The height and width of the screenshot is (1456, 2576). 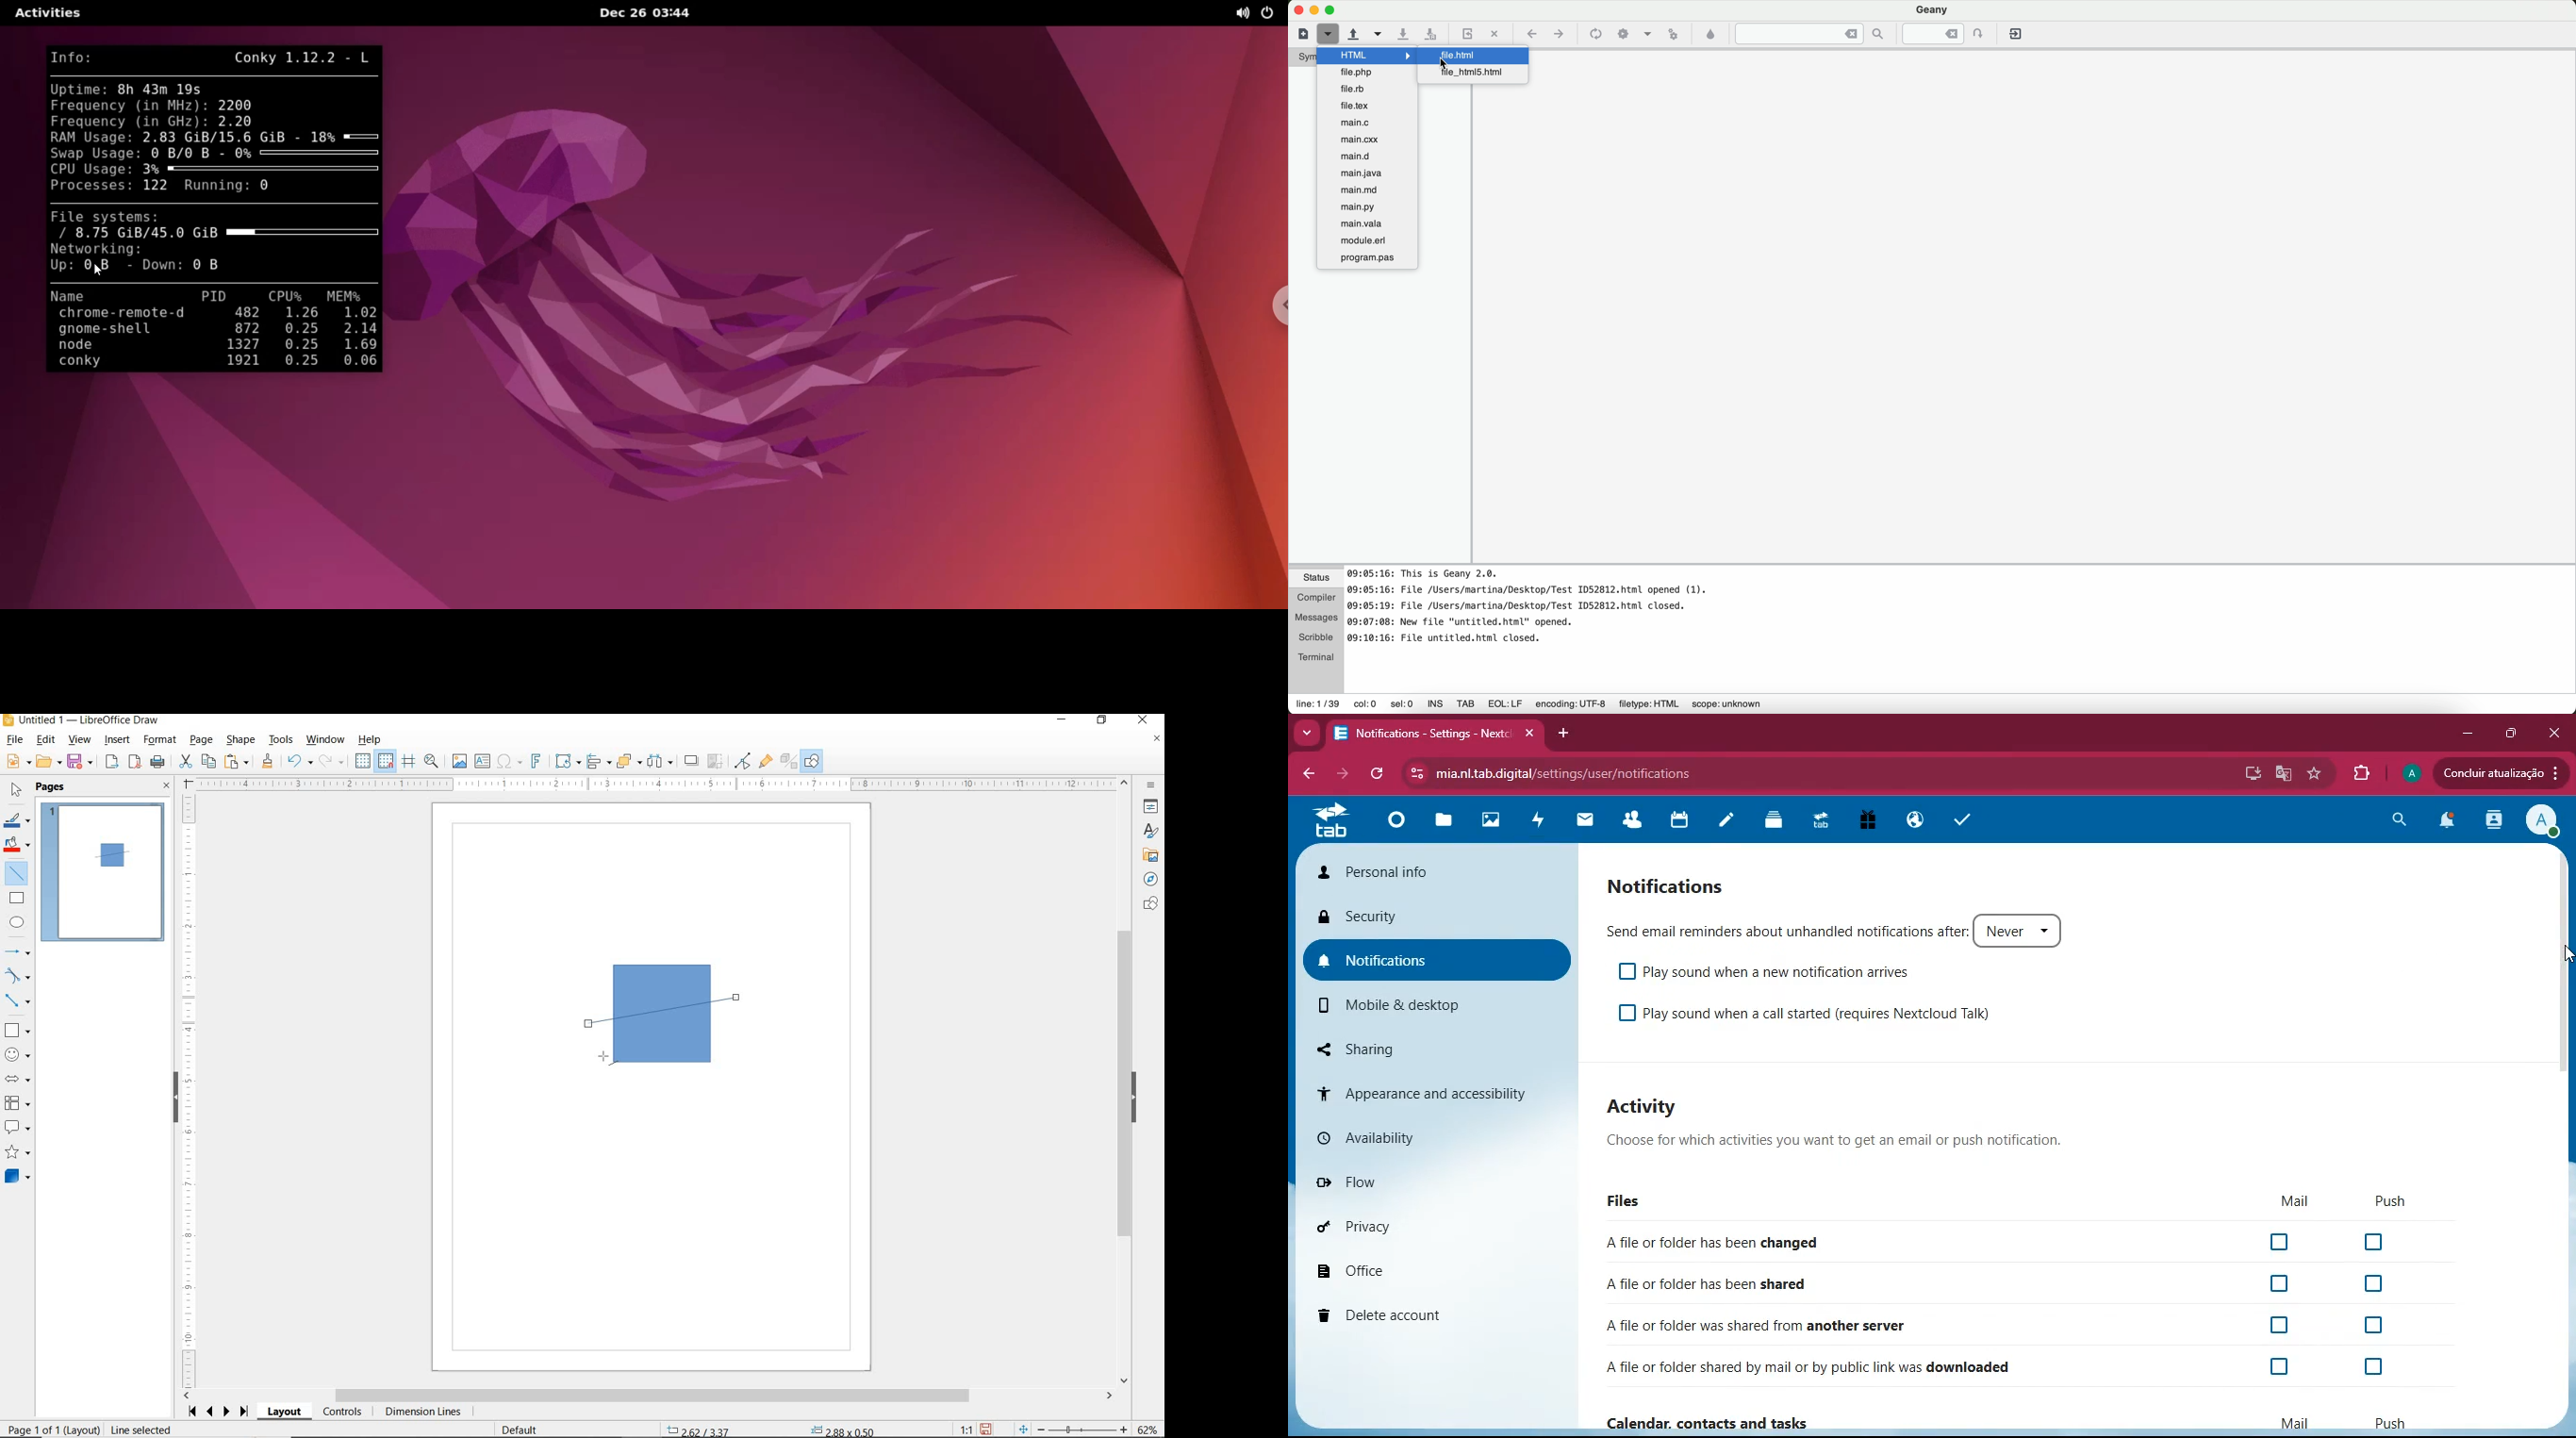 What do you see at coordinates (1416, 1229) in the screenshot?
I see `privacy` at bounding box center [1416, 1229].